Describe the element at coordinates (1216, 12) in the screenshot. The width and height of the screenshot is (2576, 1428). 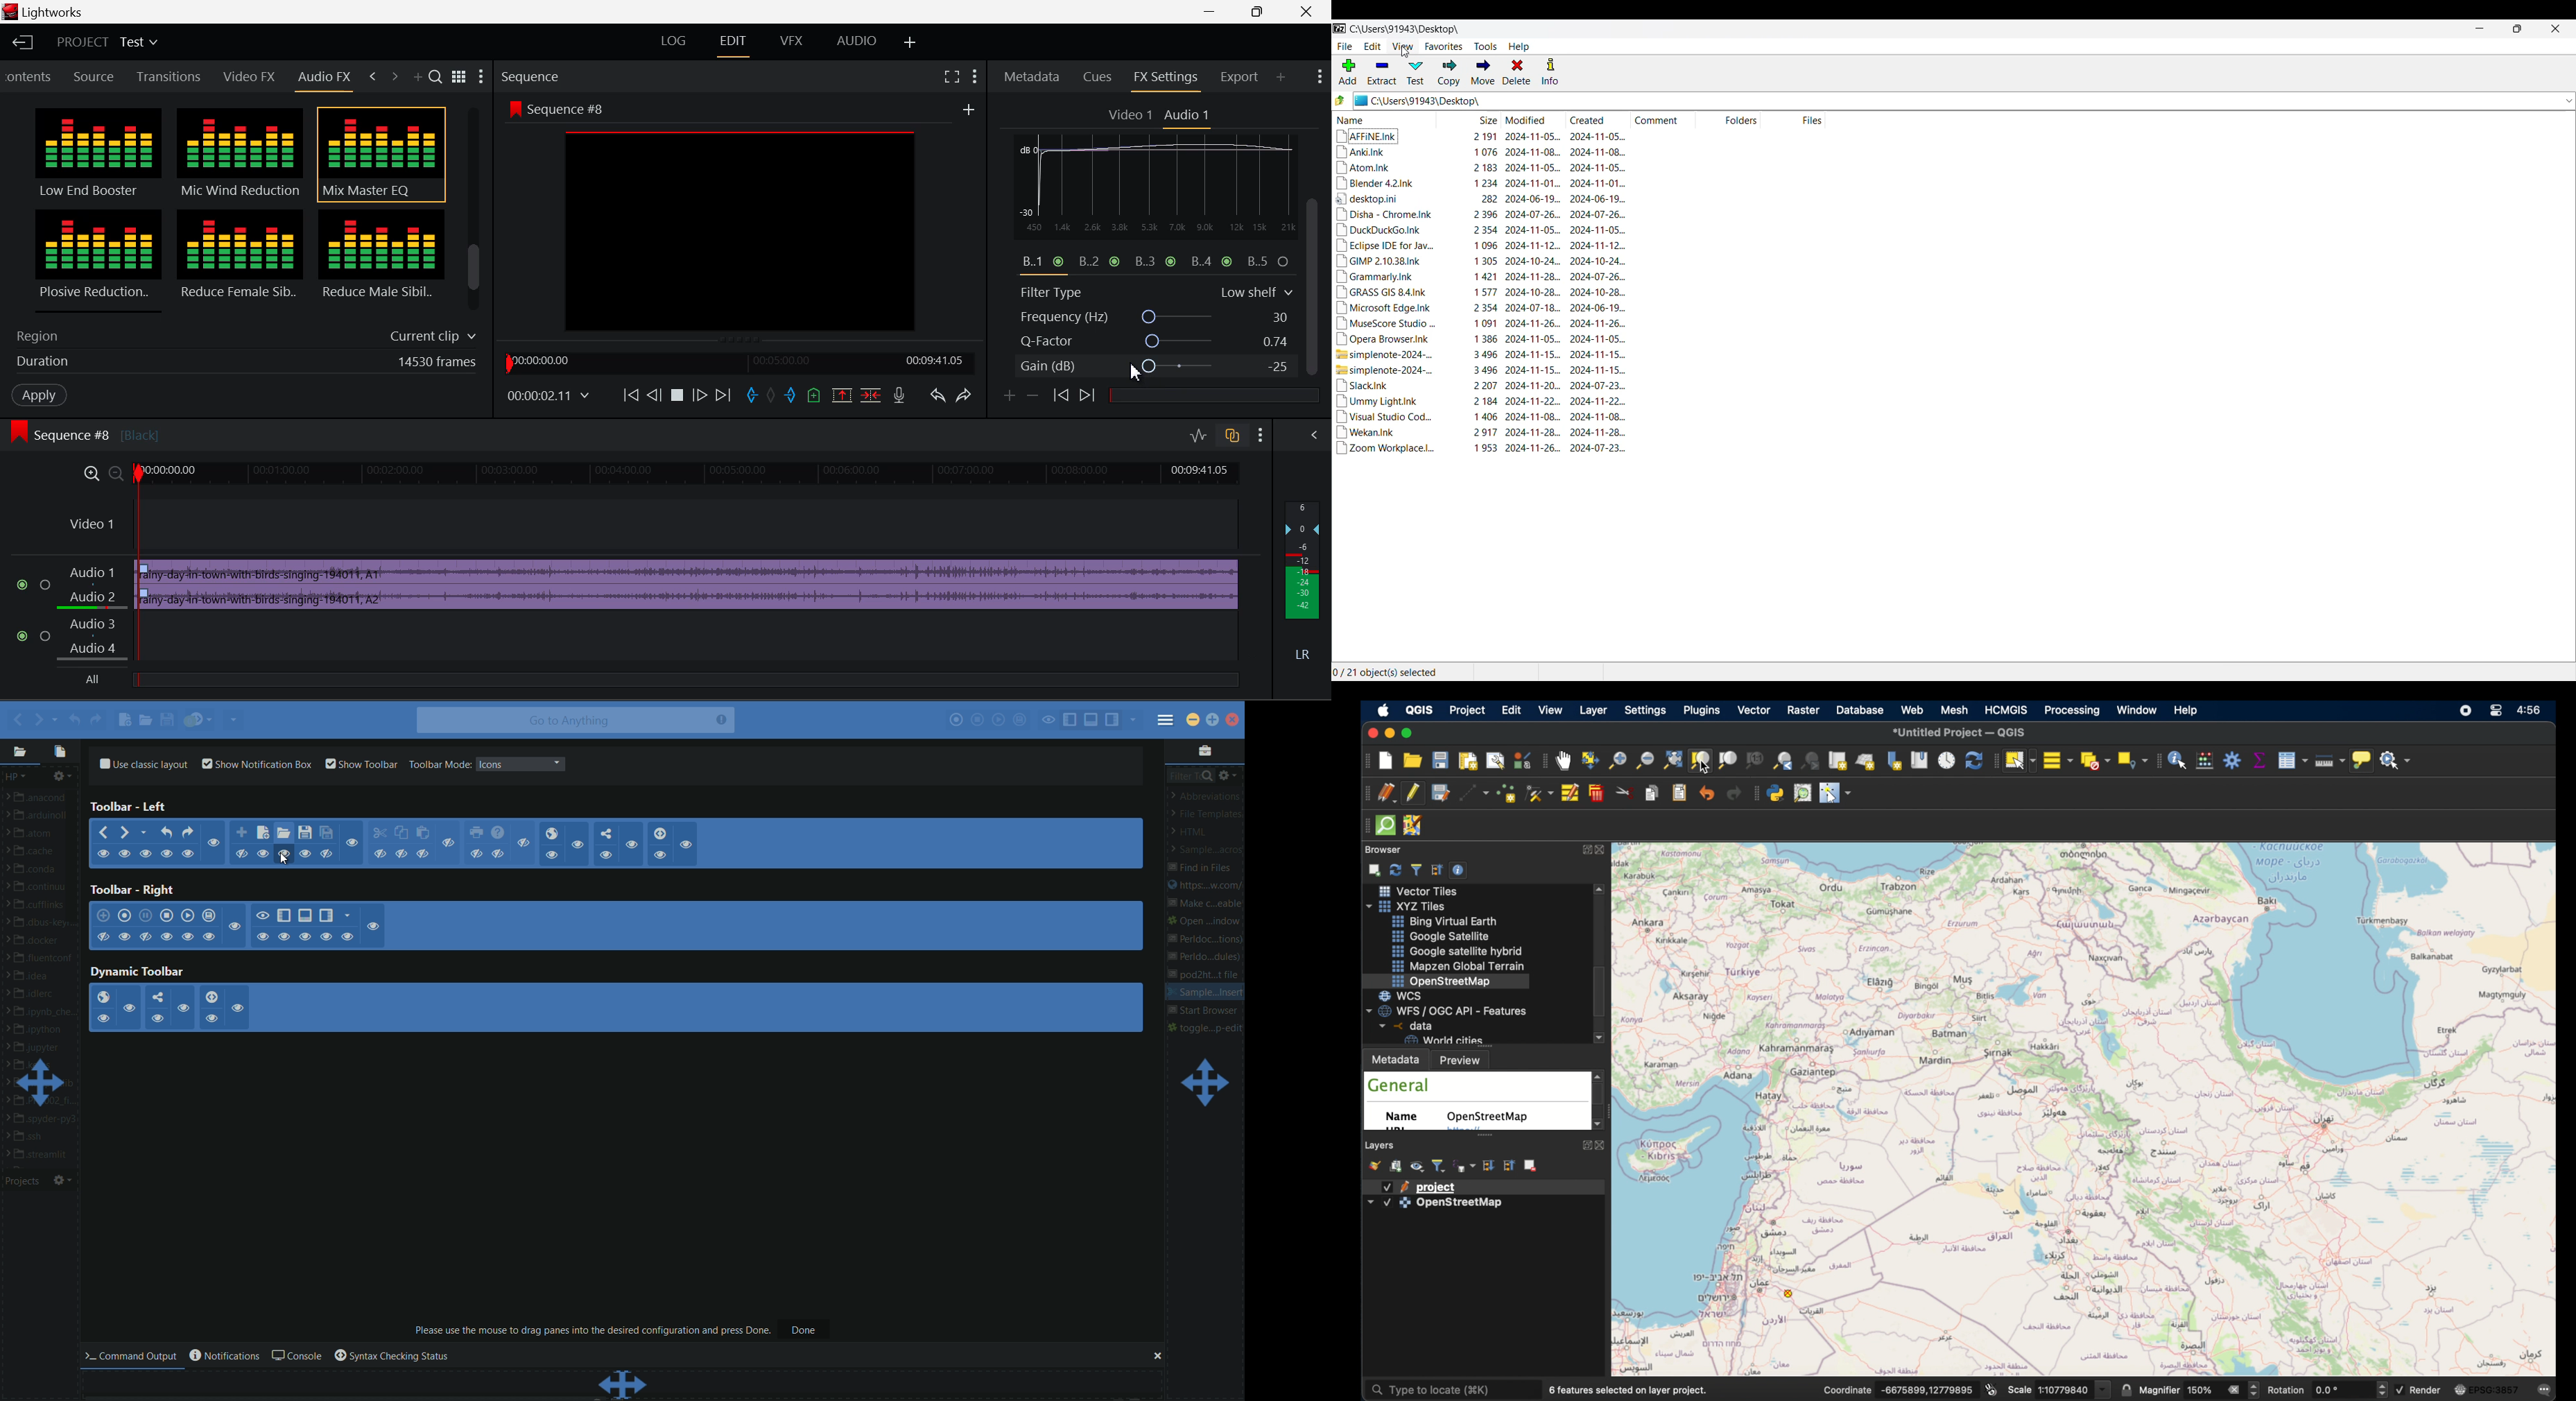
I see `Restore Down` at that location.